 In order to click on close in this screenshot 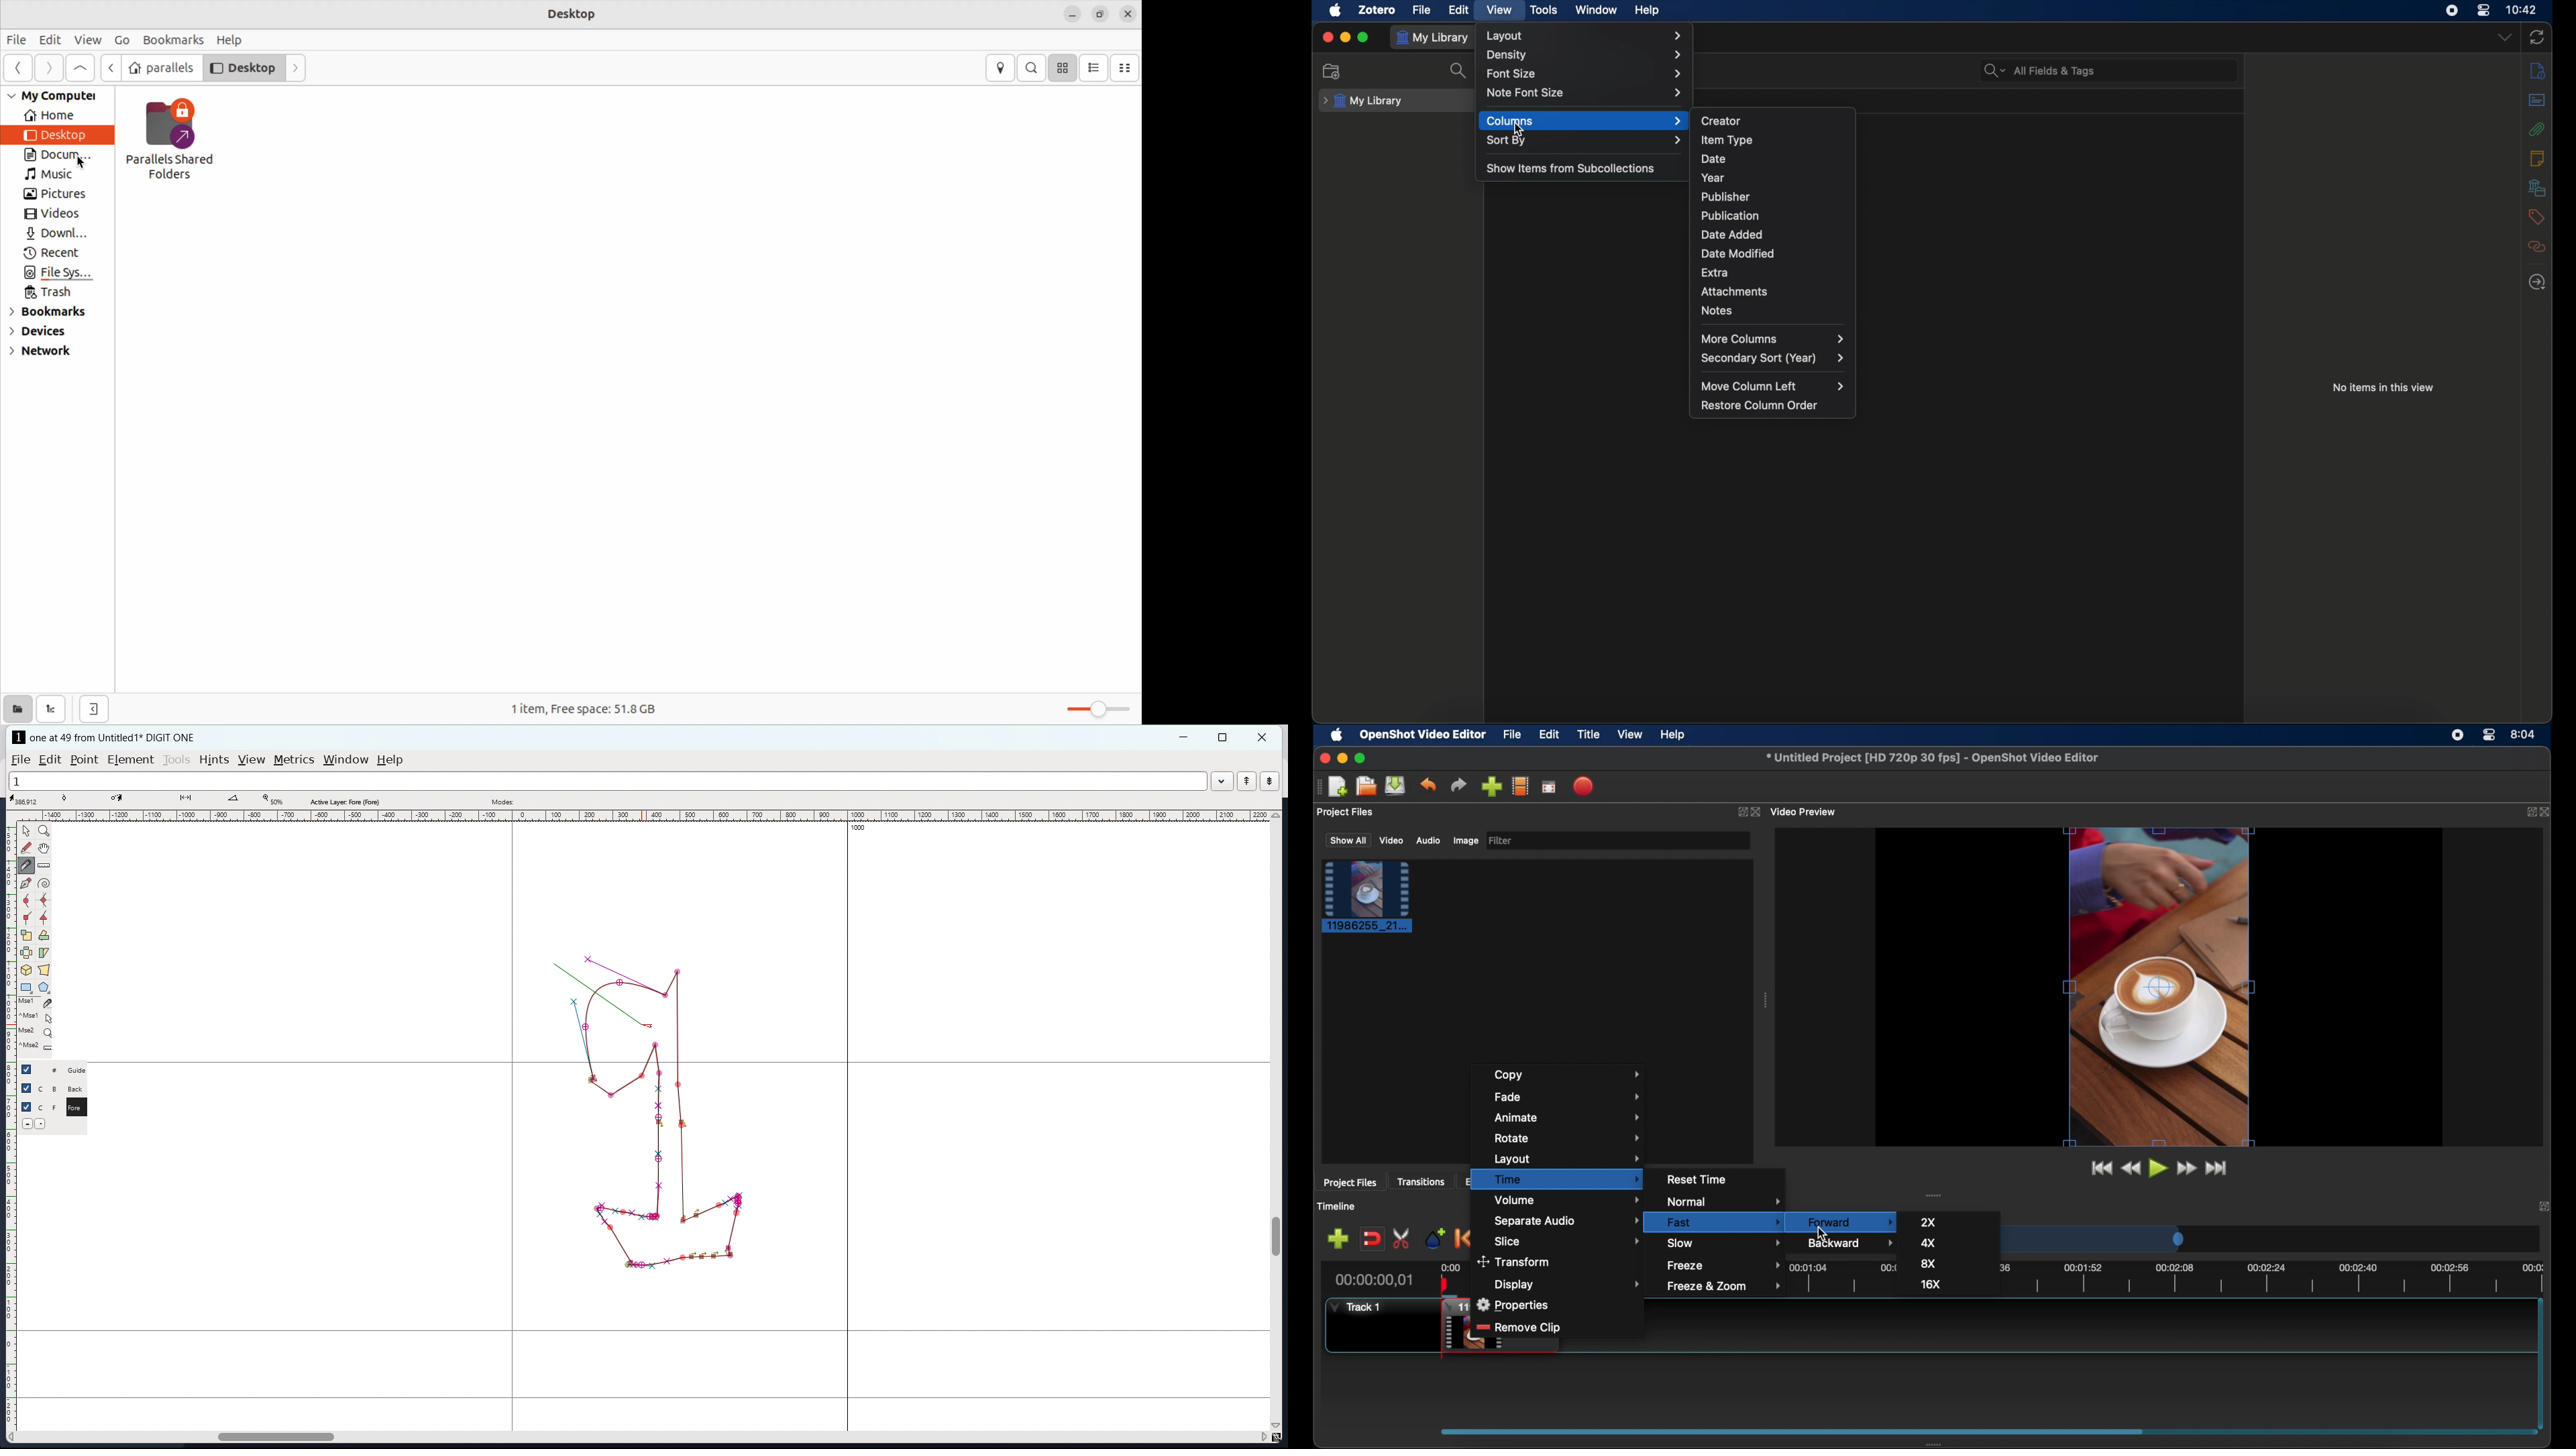, I will do `click(1327, 37)`.